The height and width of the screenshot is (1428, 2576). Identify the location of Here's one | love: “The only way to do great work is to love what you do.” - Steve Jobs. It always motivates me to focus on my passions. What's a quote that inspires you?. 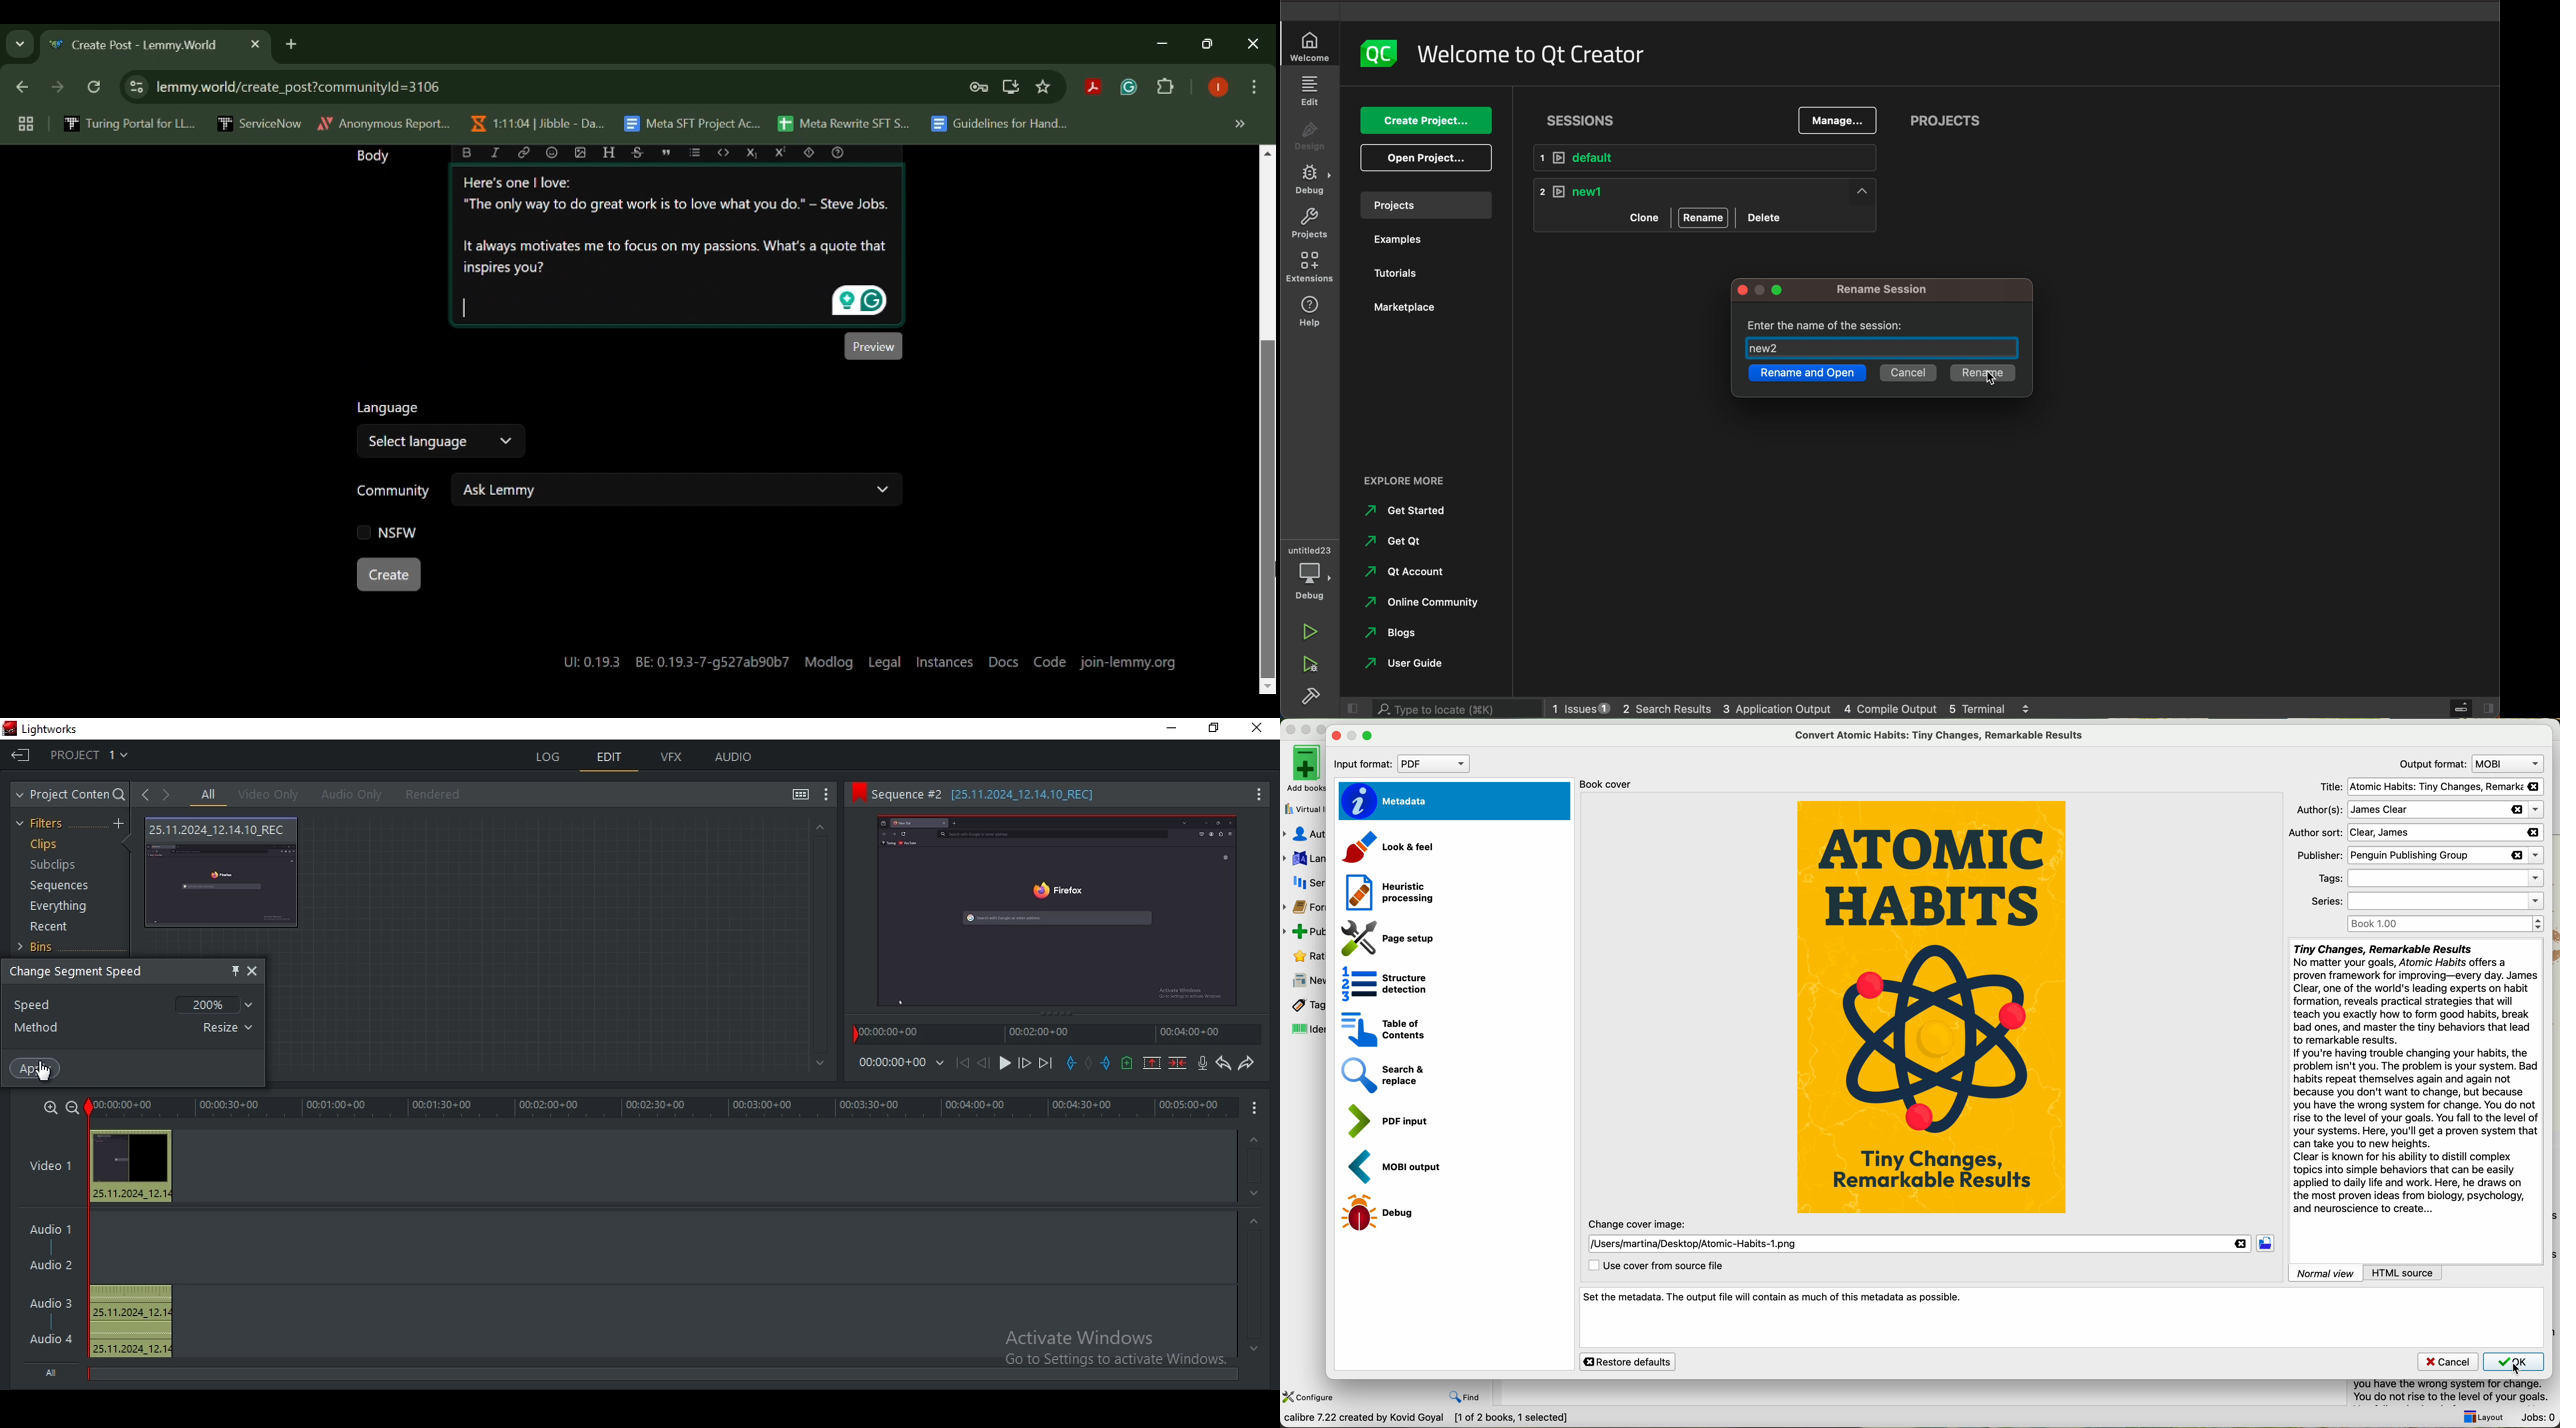
(680, 246).